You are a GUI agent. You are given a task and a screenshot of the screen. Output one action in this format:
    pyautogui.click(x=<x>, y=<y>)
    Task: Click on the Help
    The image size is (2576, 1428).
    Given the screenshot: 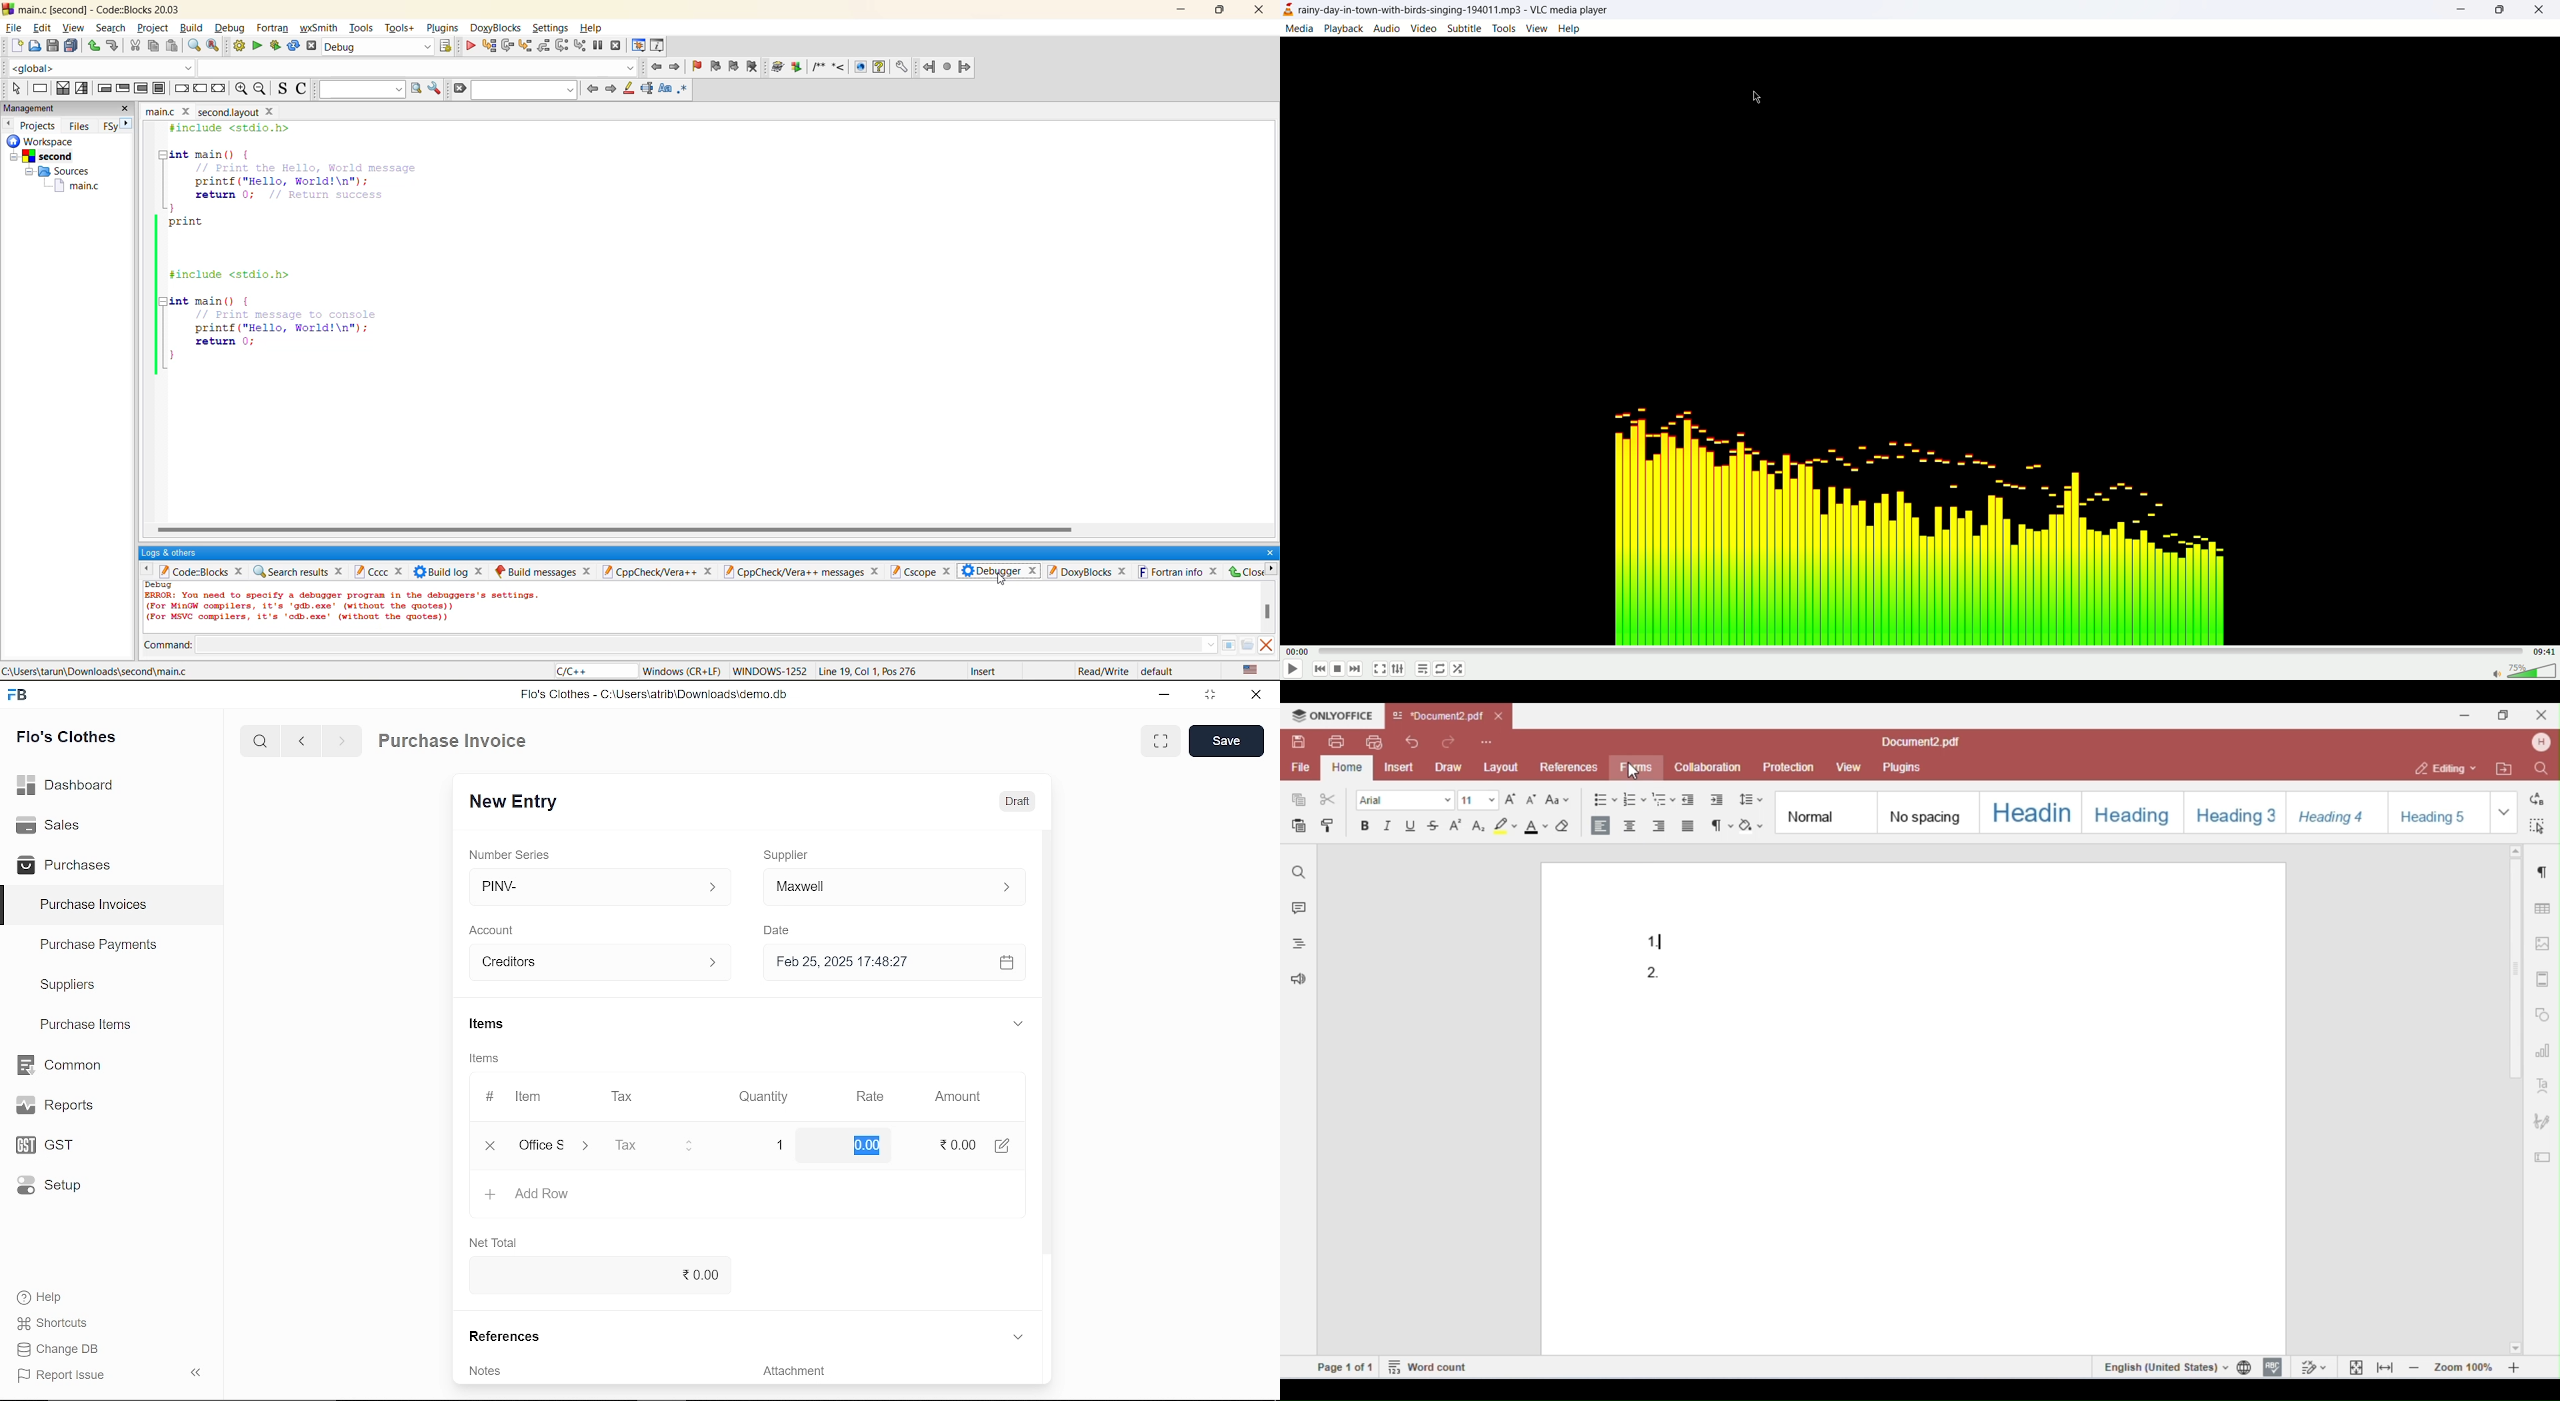 What is the action you would take?
    pyautogui.click(x=42, y=1297)
    